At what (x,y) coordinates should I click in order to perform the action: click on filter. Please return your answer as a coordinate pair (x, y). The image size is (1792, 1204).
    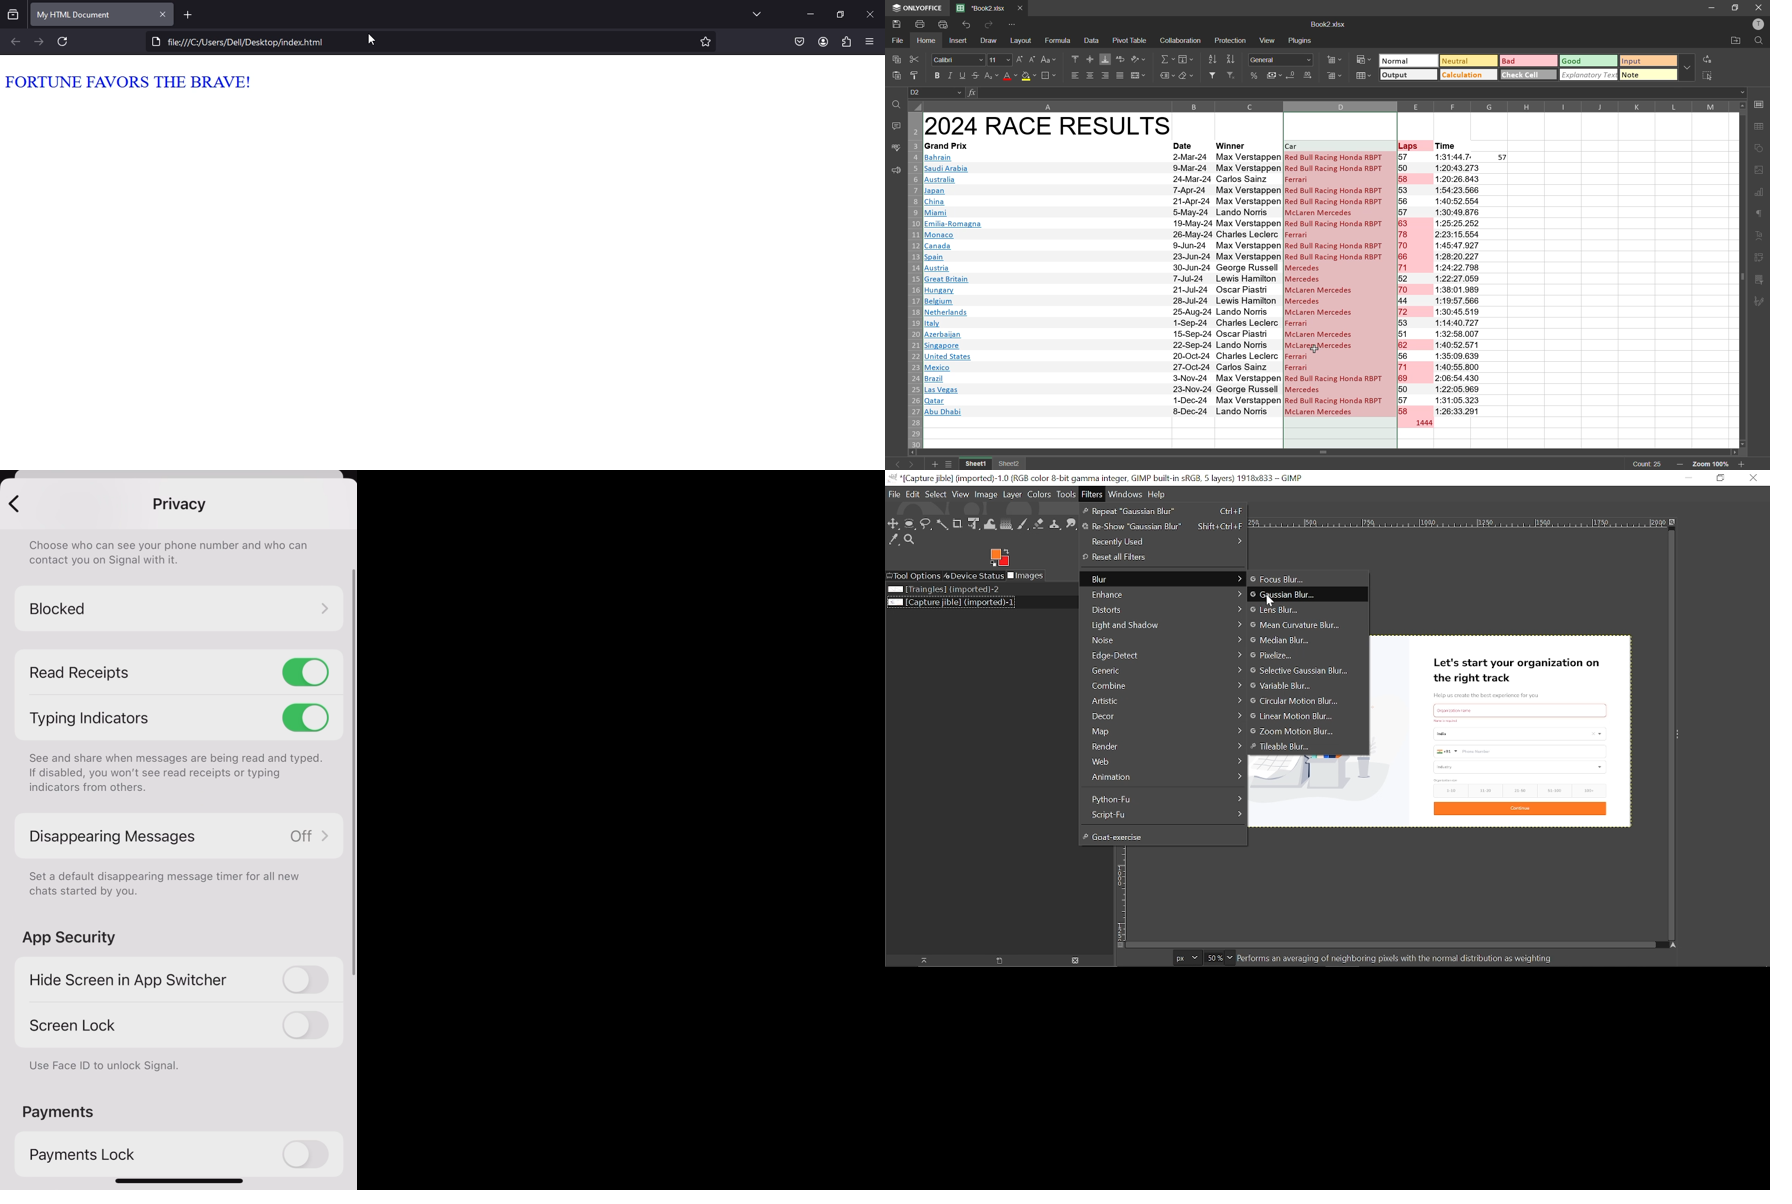
    Looking at the image, I should click on (1212, 75).